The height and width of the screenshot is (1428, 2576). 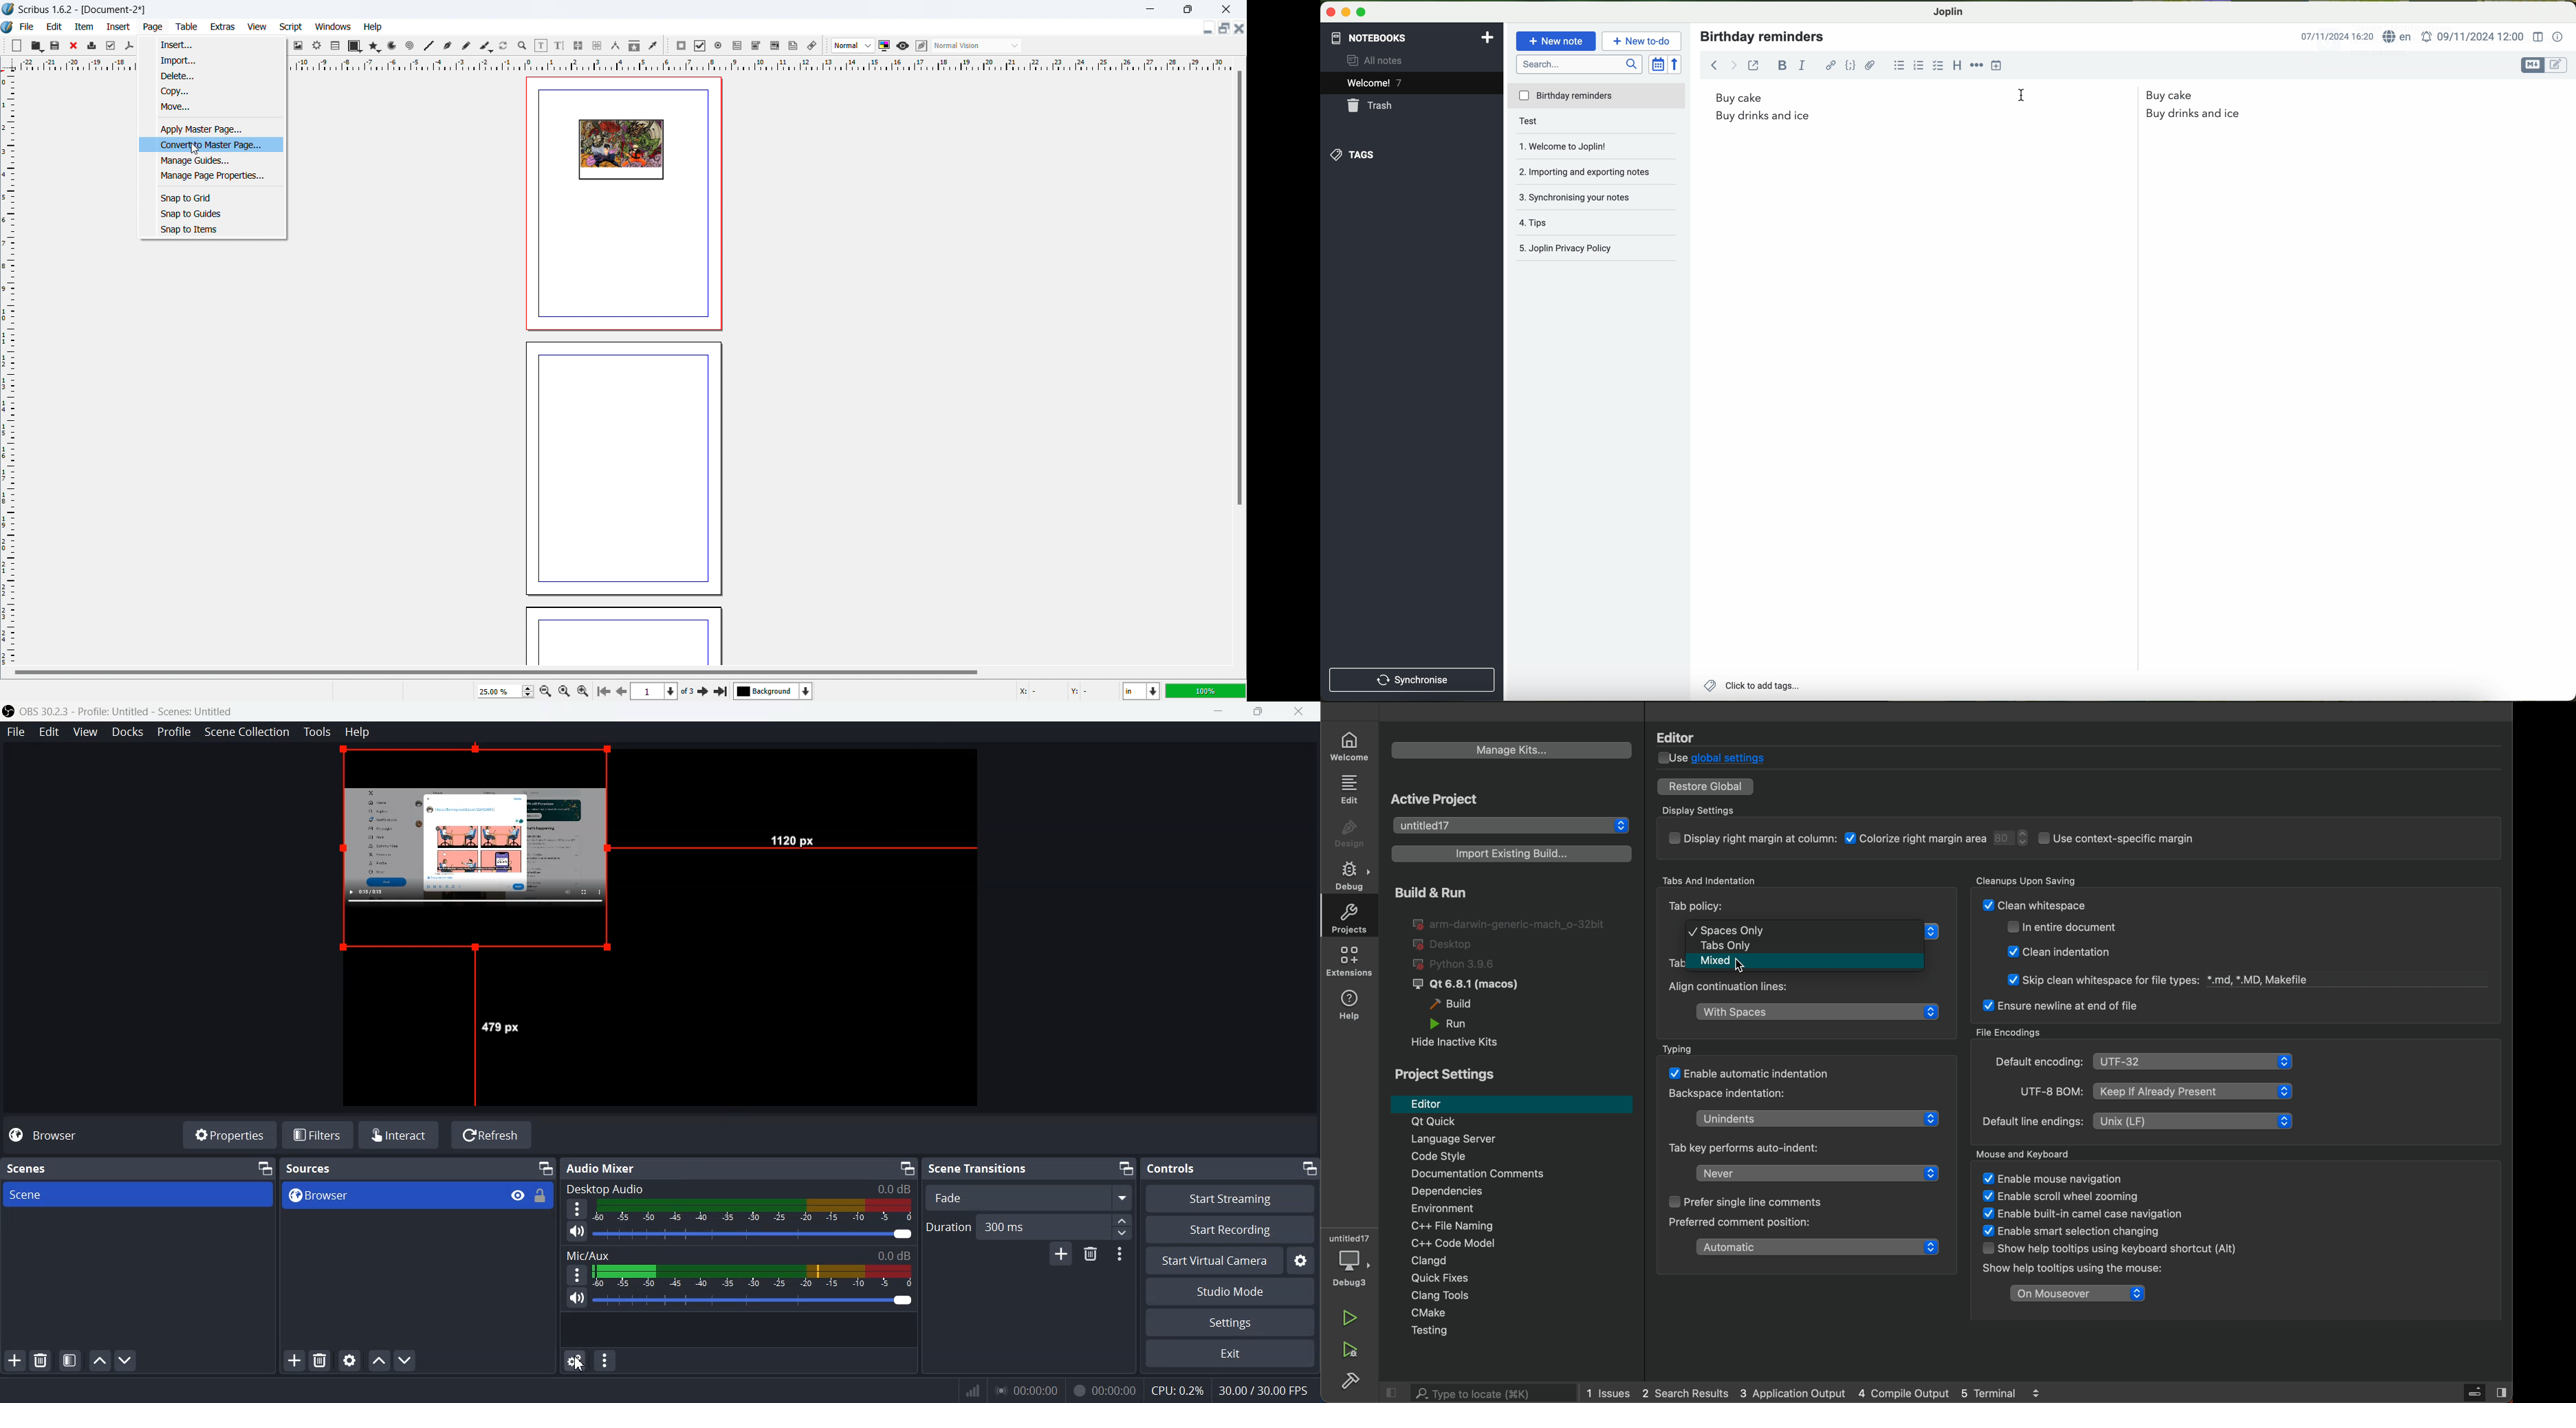 I want to click on Server, so click(x=2475, y=1391).